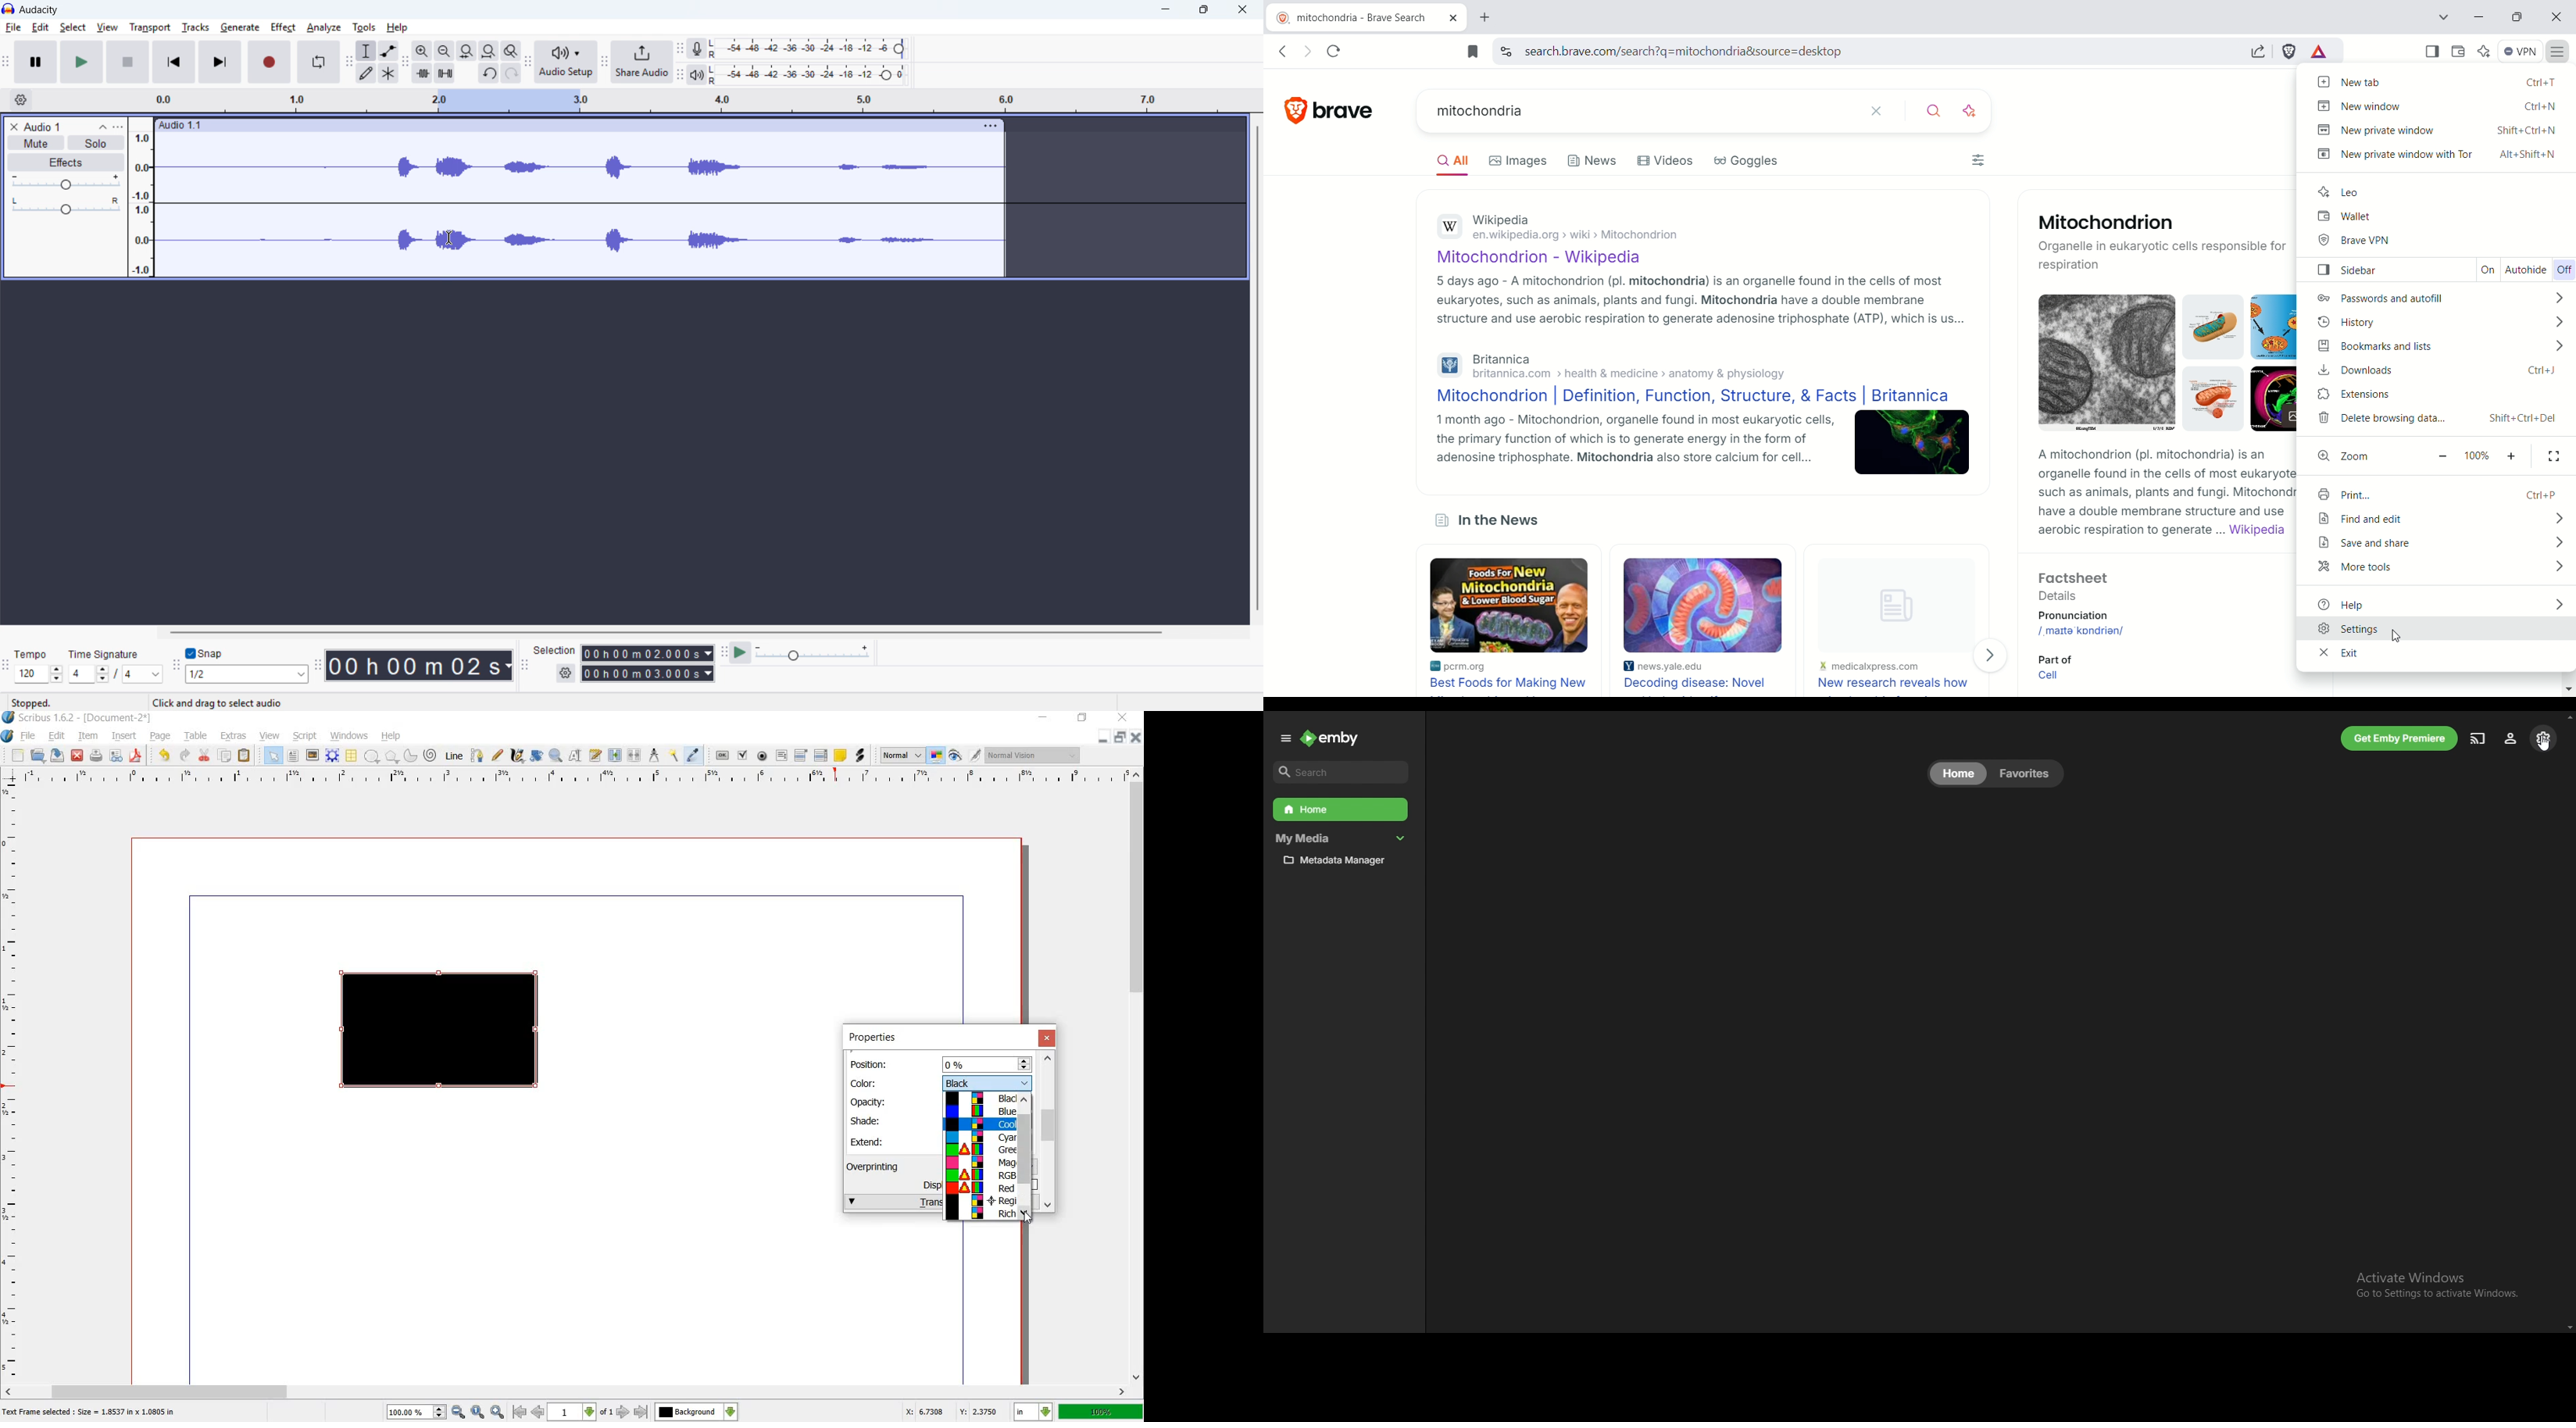 This screenshot has width=2576, height=1428. Describe the element at coordinates (555, 757) in the screenshot. I see `zoom in or out` at that location.